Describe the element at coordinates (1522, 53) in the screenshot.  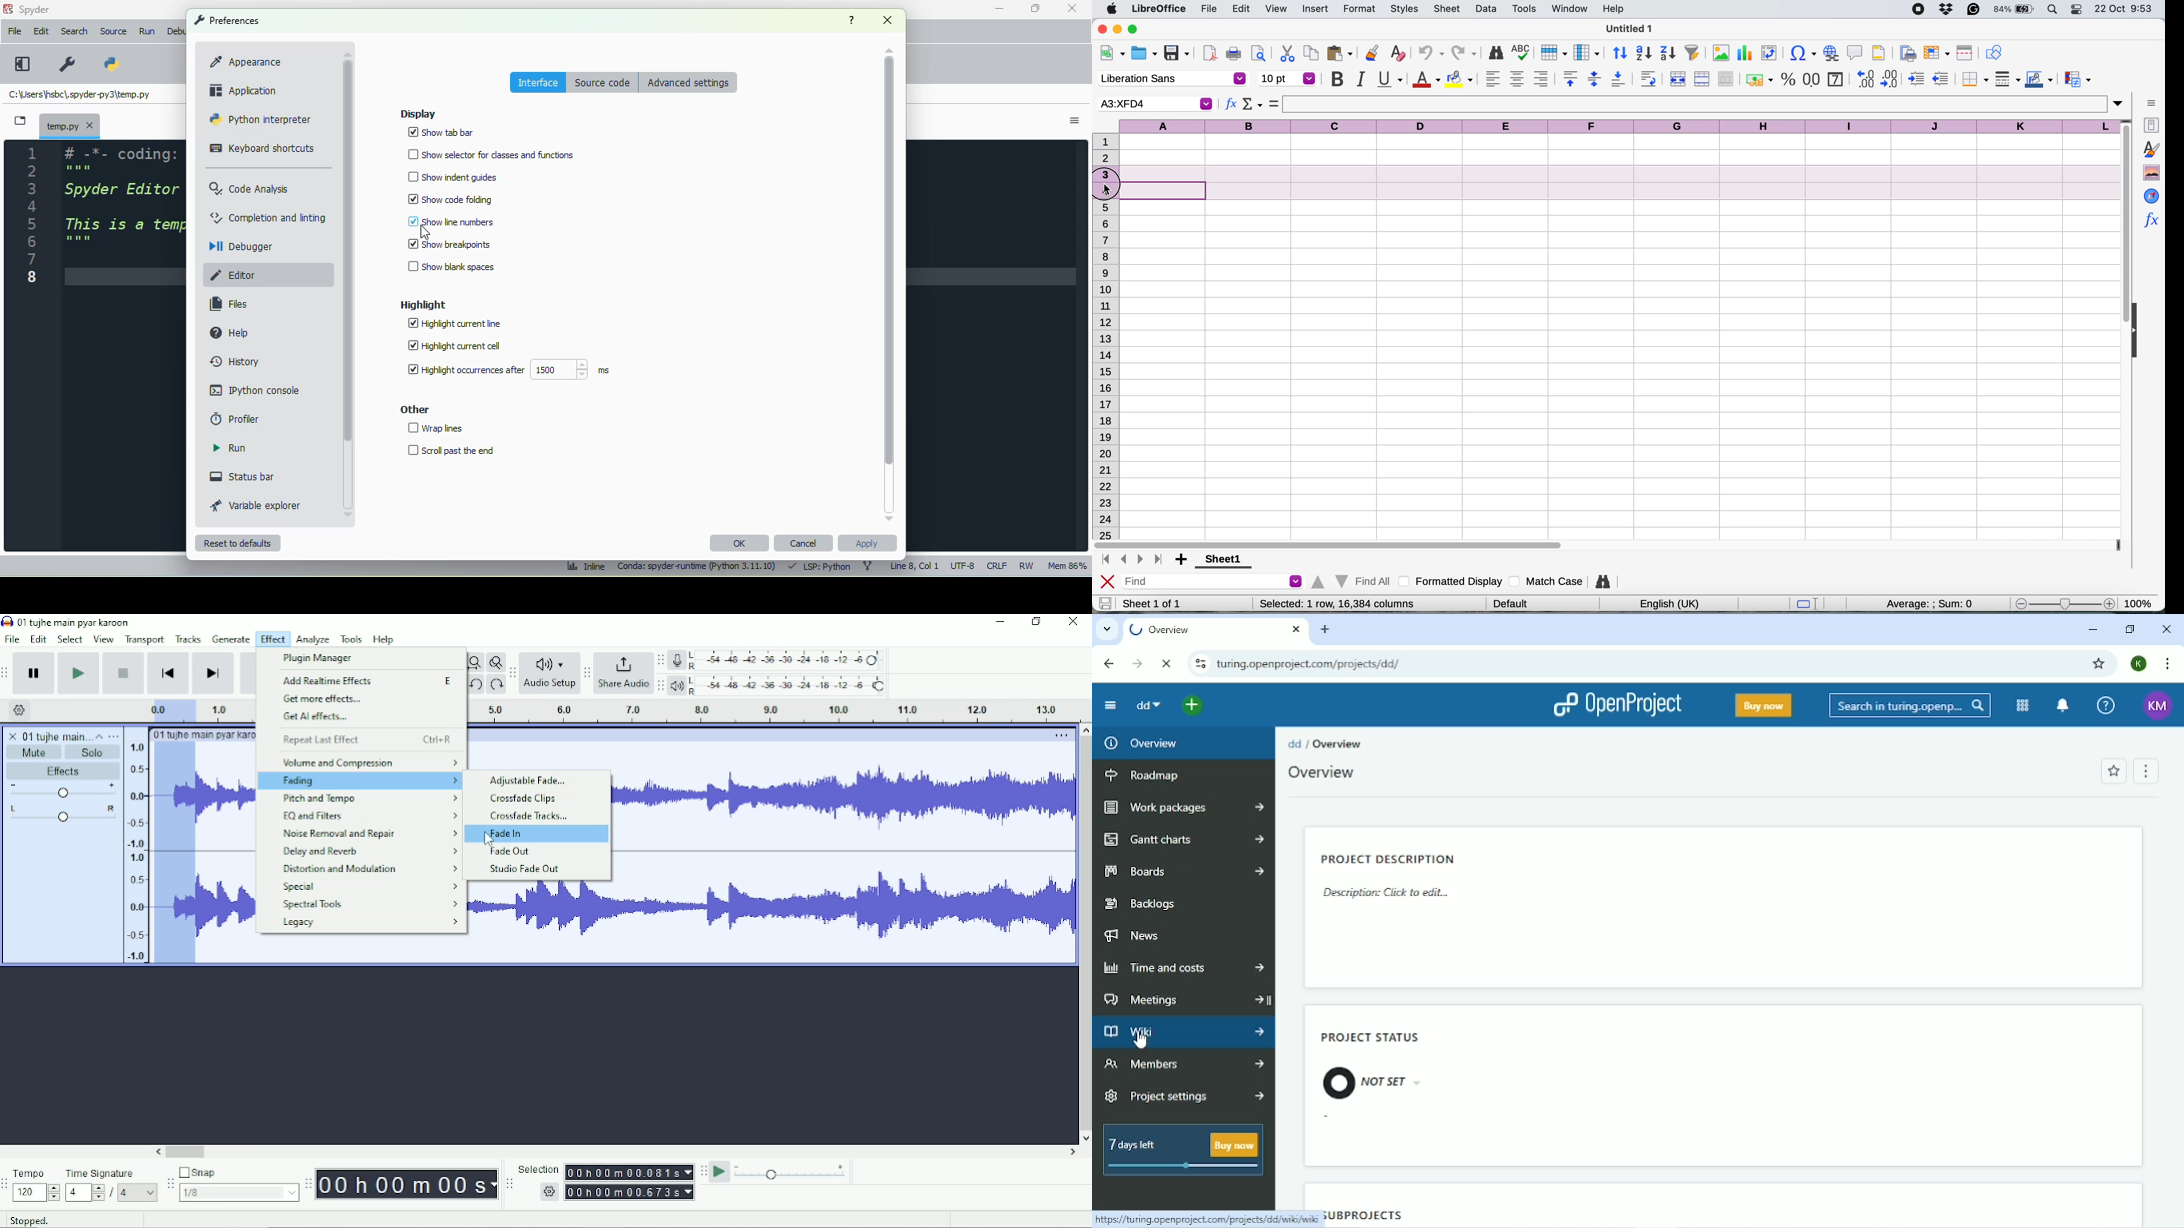
I see `spelling` at that location.